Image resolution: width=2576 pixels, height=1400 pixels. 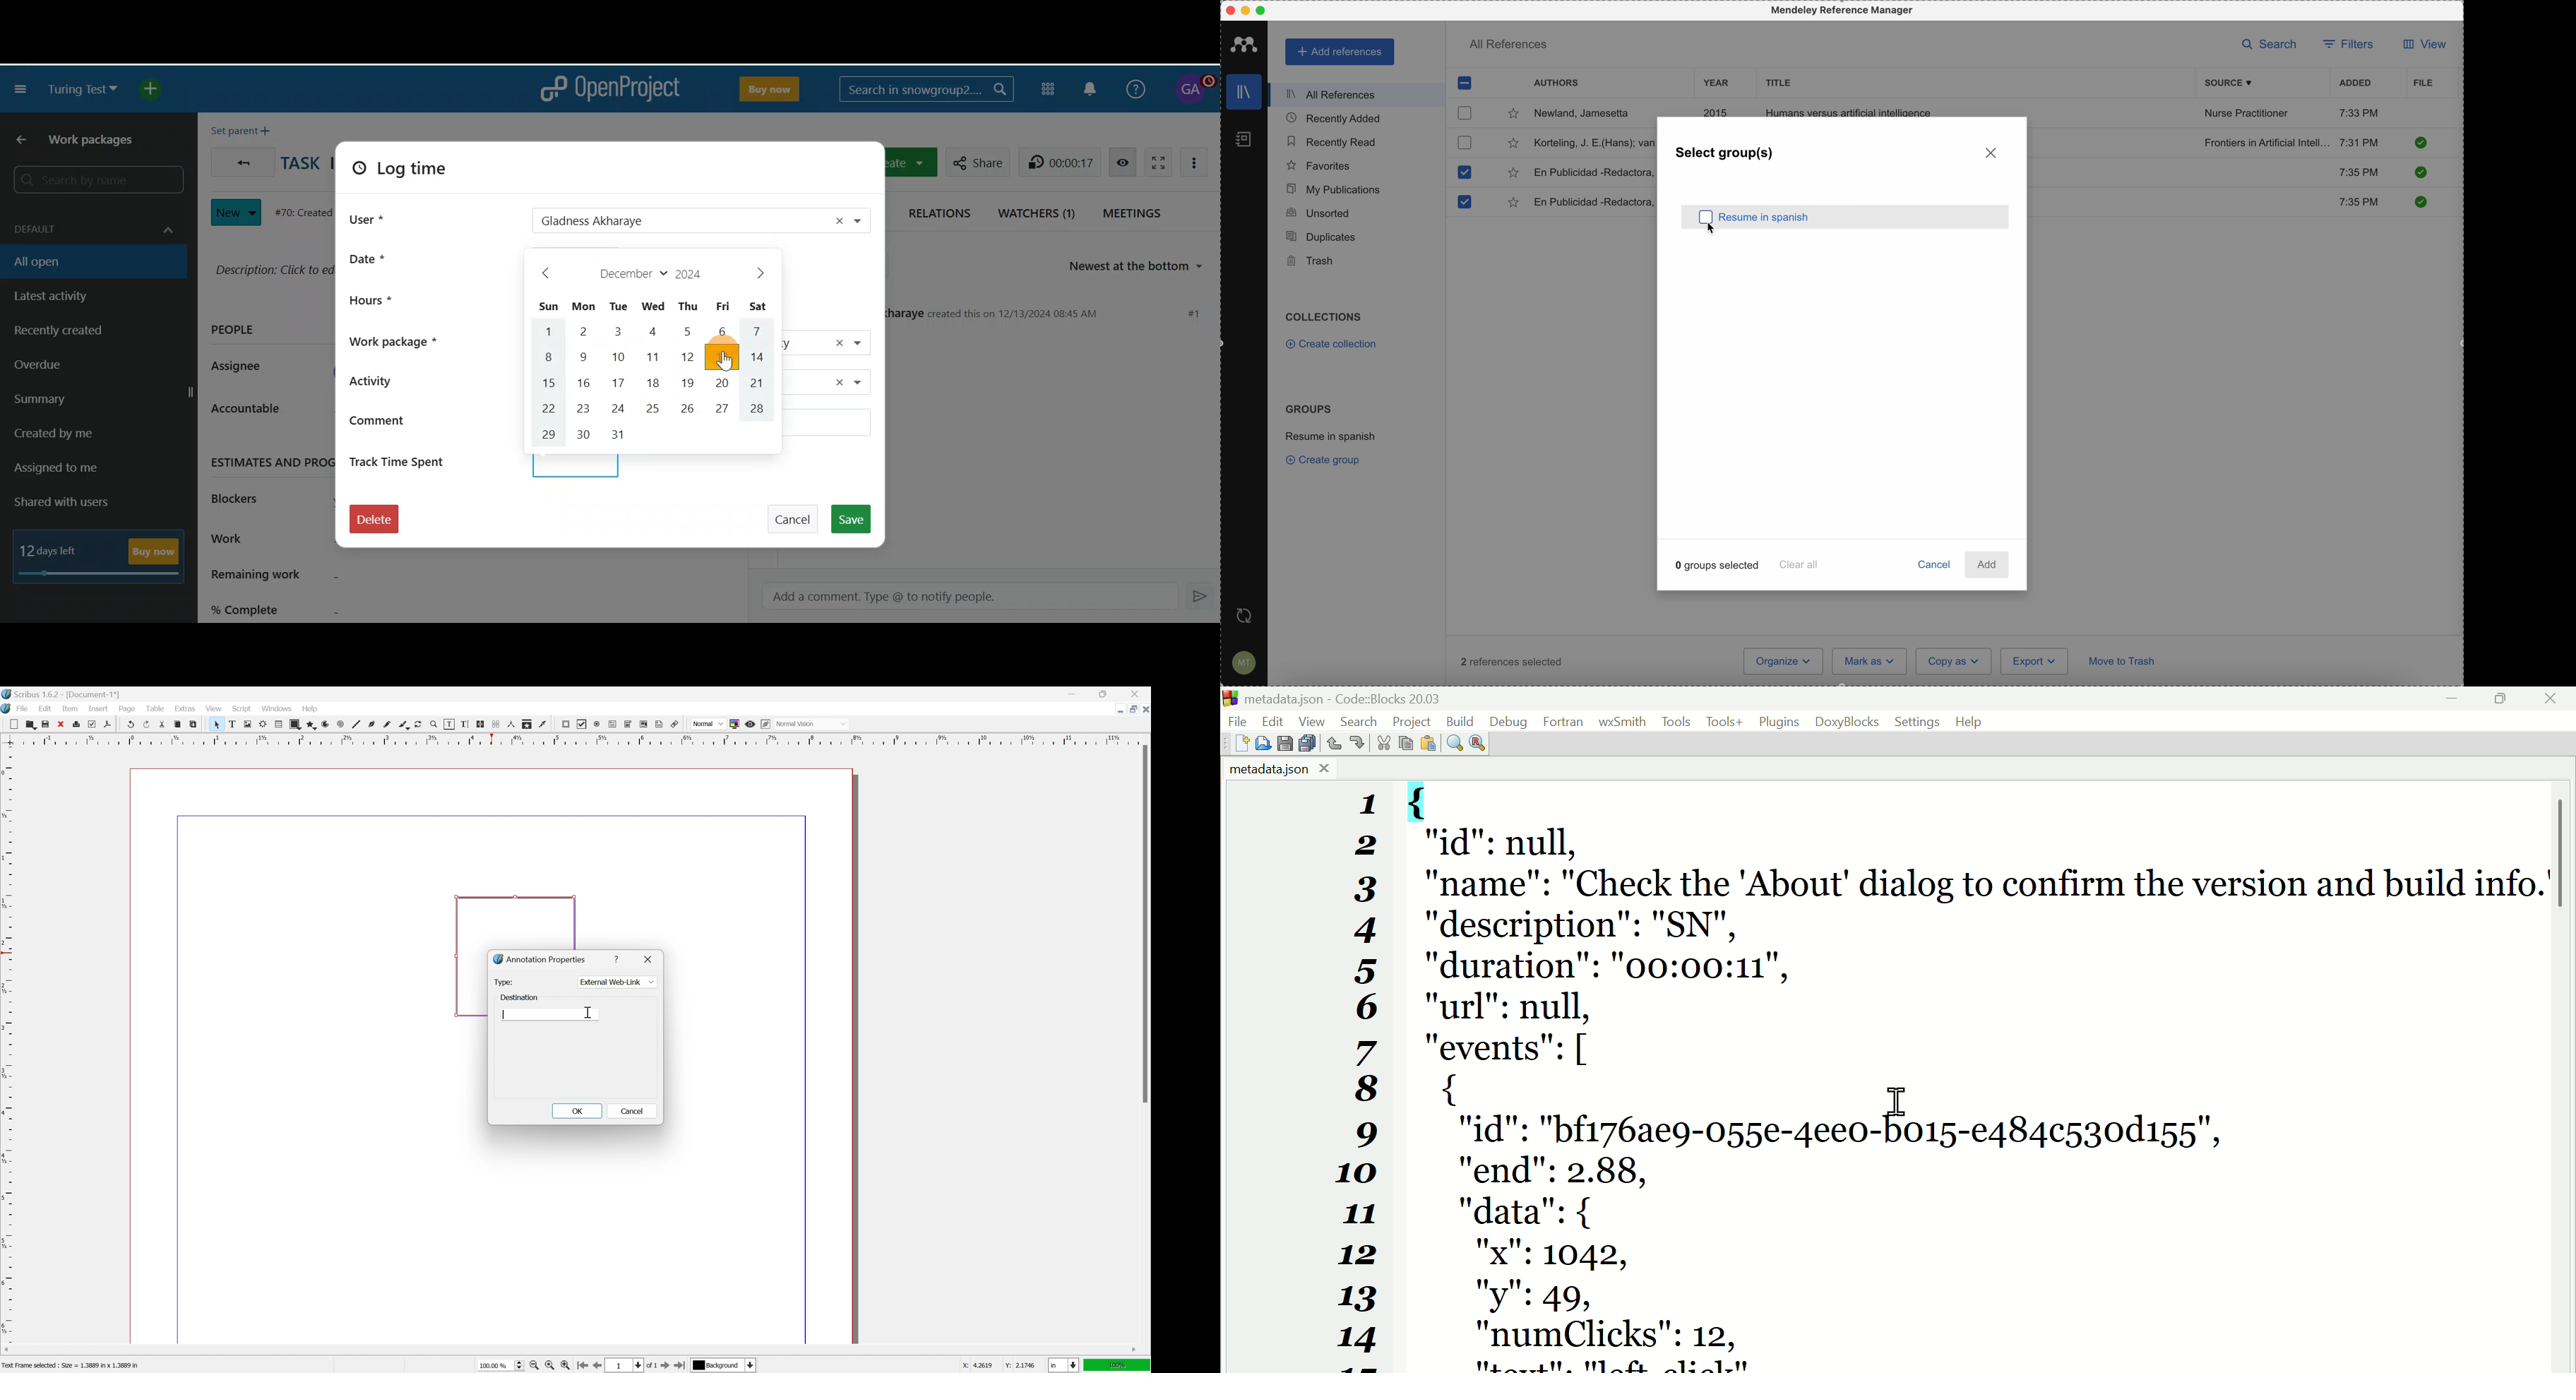 What do you see at coordinates (264, 724) in the screenshot?
I see `render frame` at bounding box center [264, 724].